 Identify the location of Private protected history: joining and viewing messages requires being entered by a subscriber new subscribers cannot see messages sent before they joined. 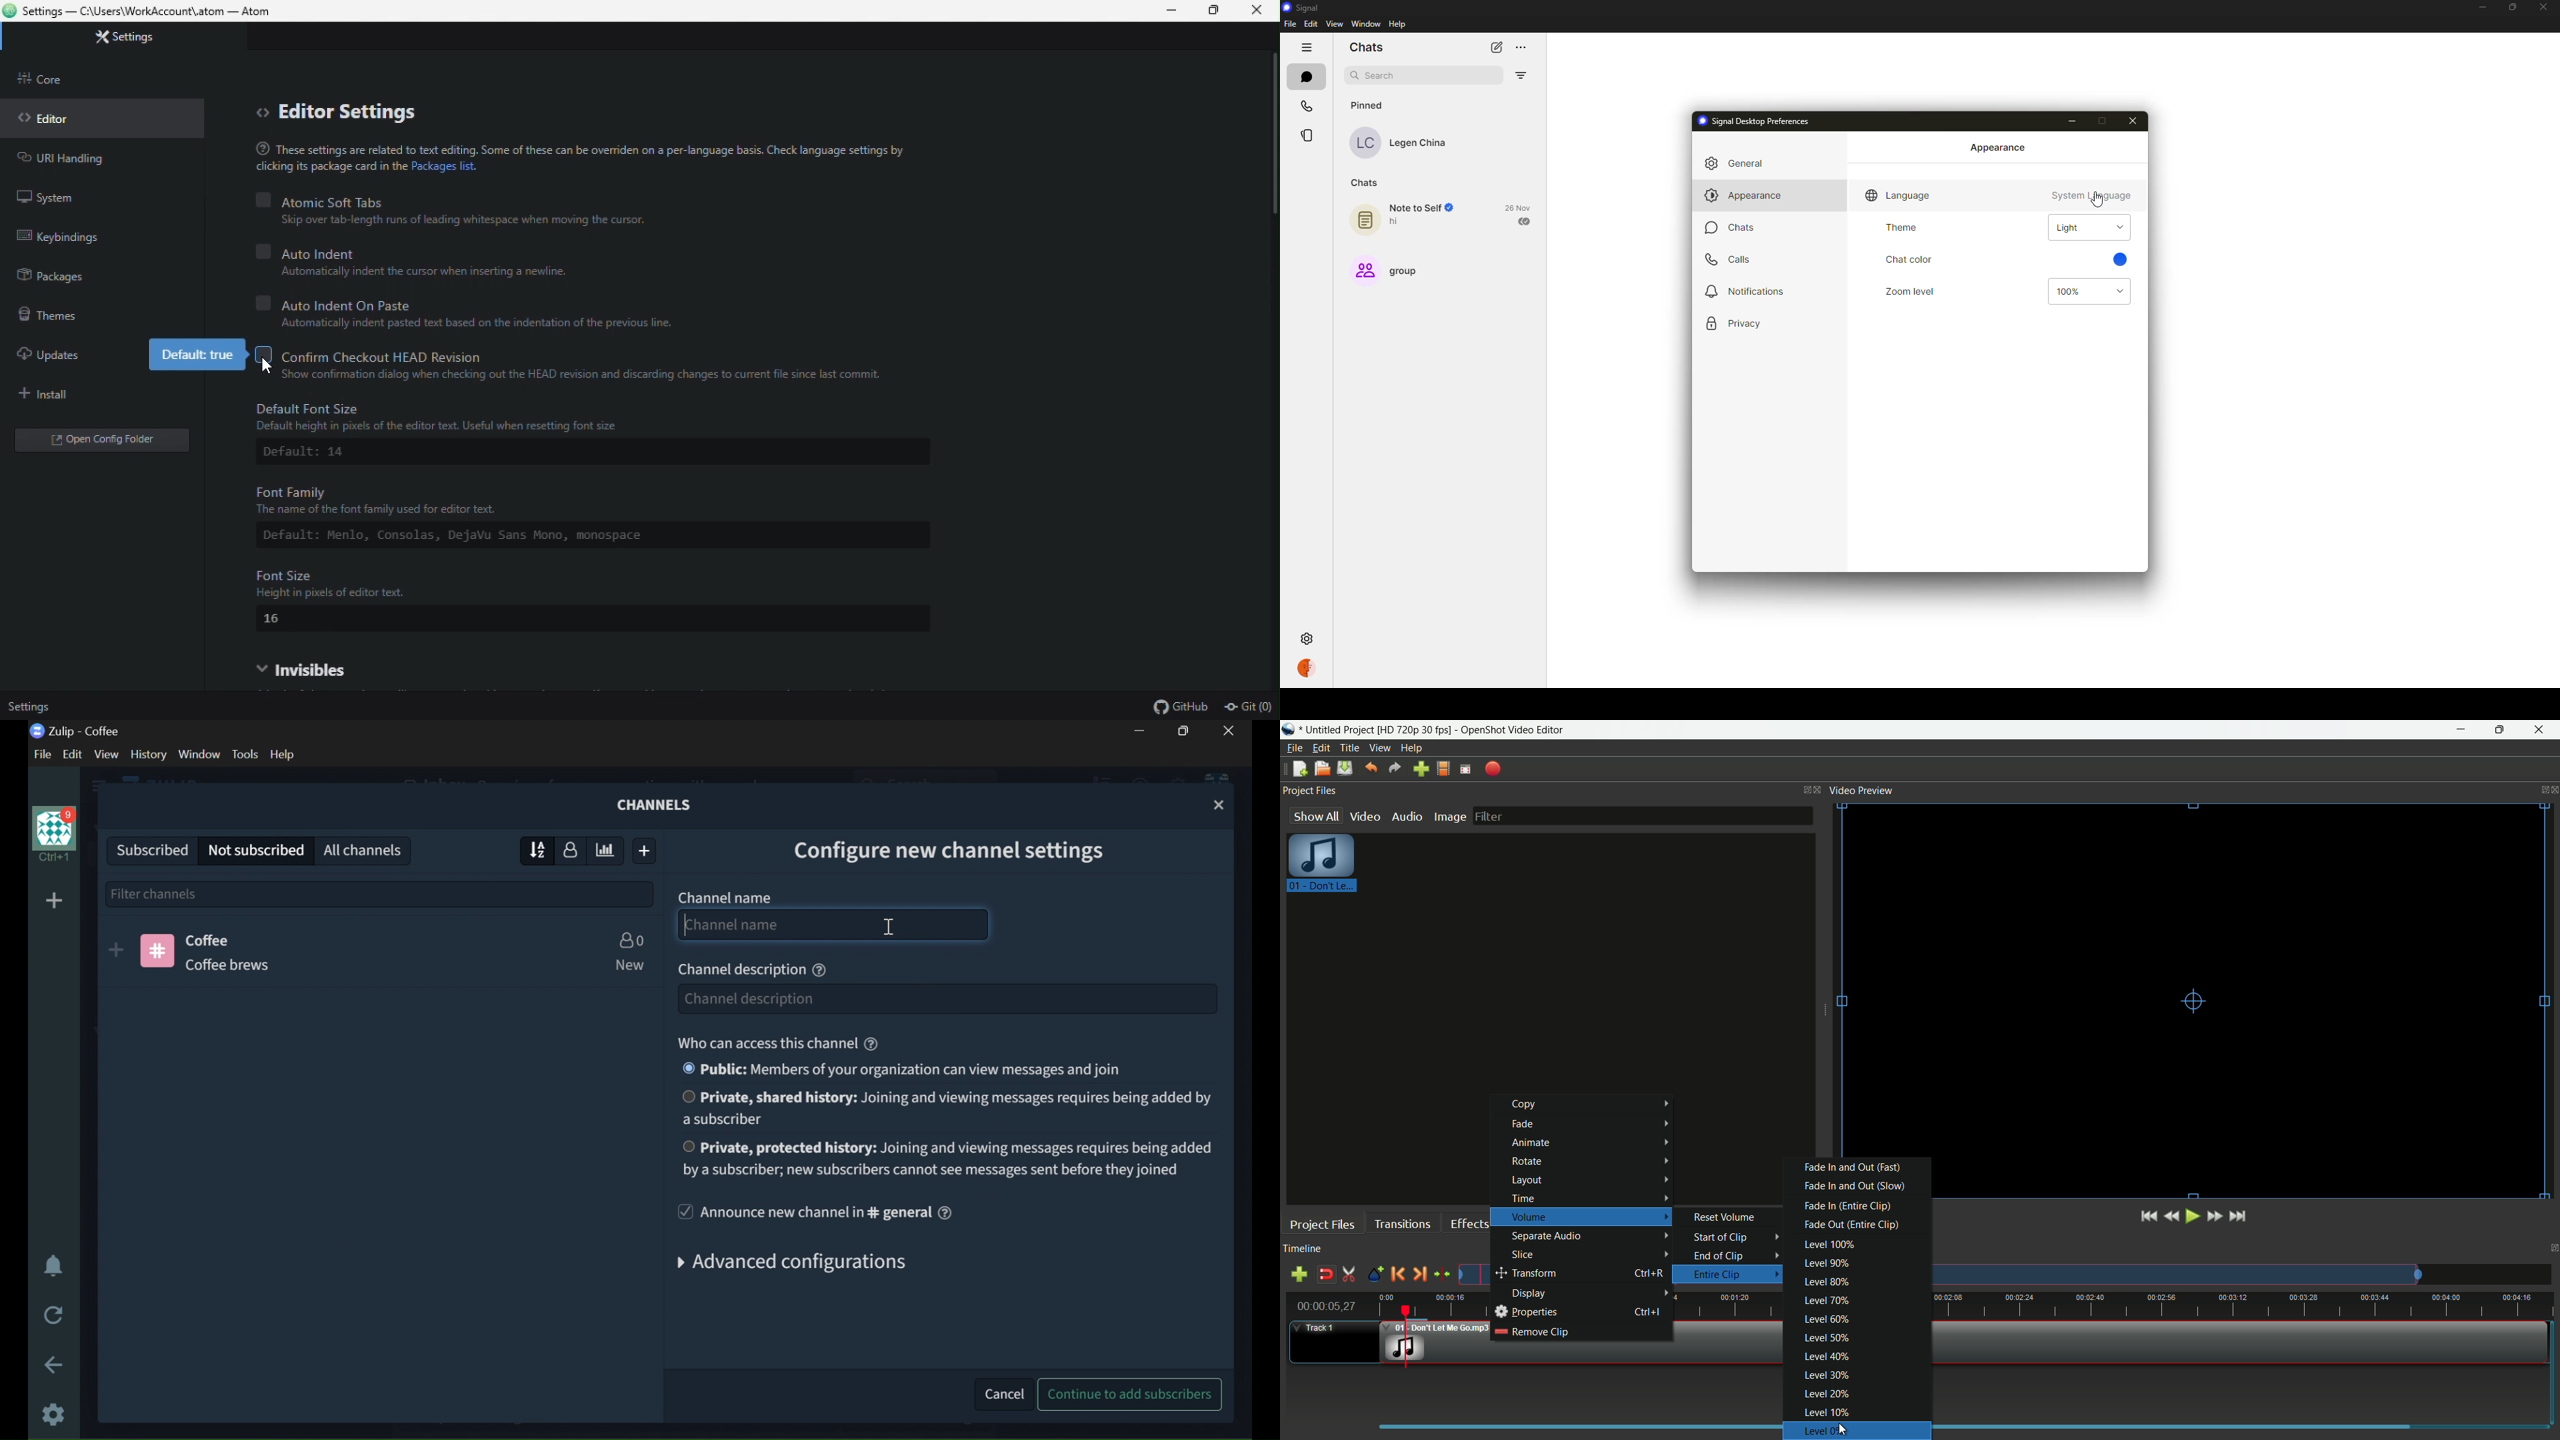
(947, 1157).